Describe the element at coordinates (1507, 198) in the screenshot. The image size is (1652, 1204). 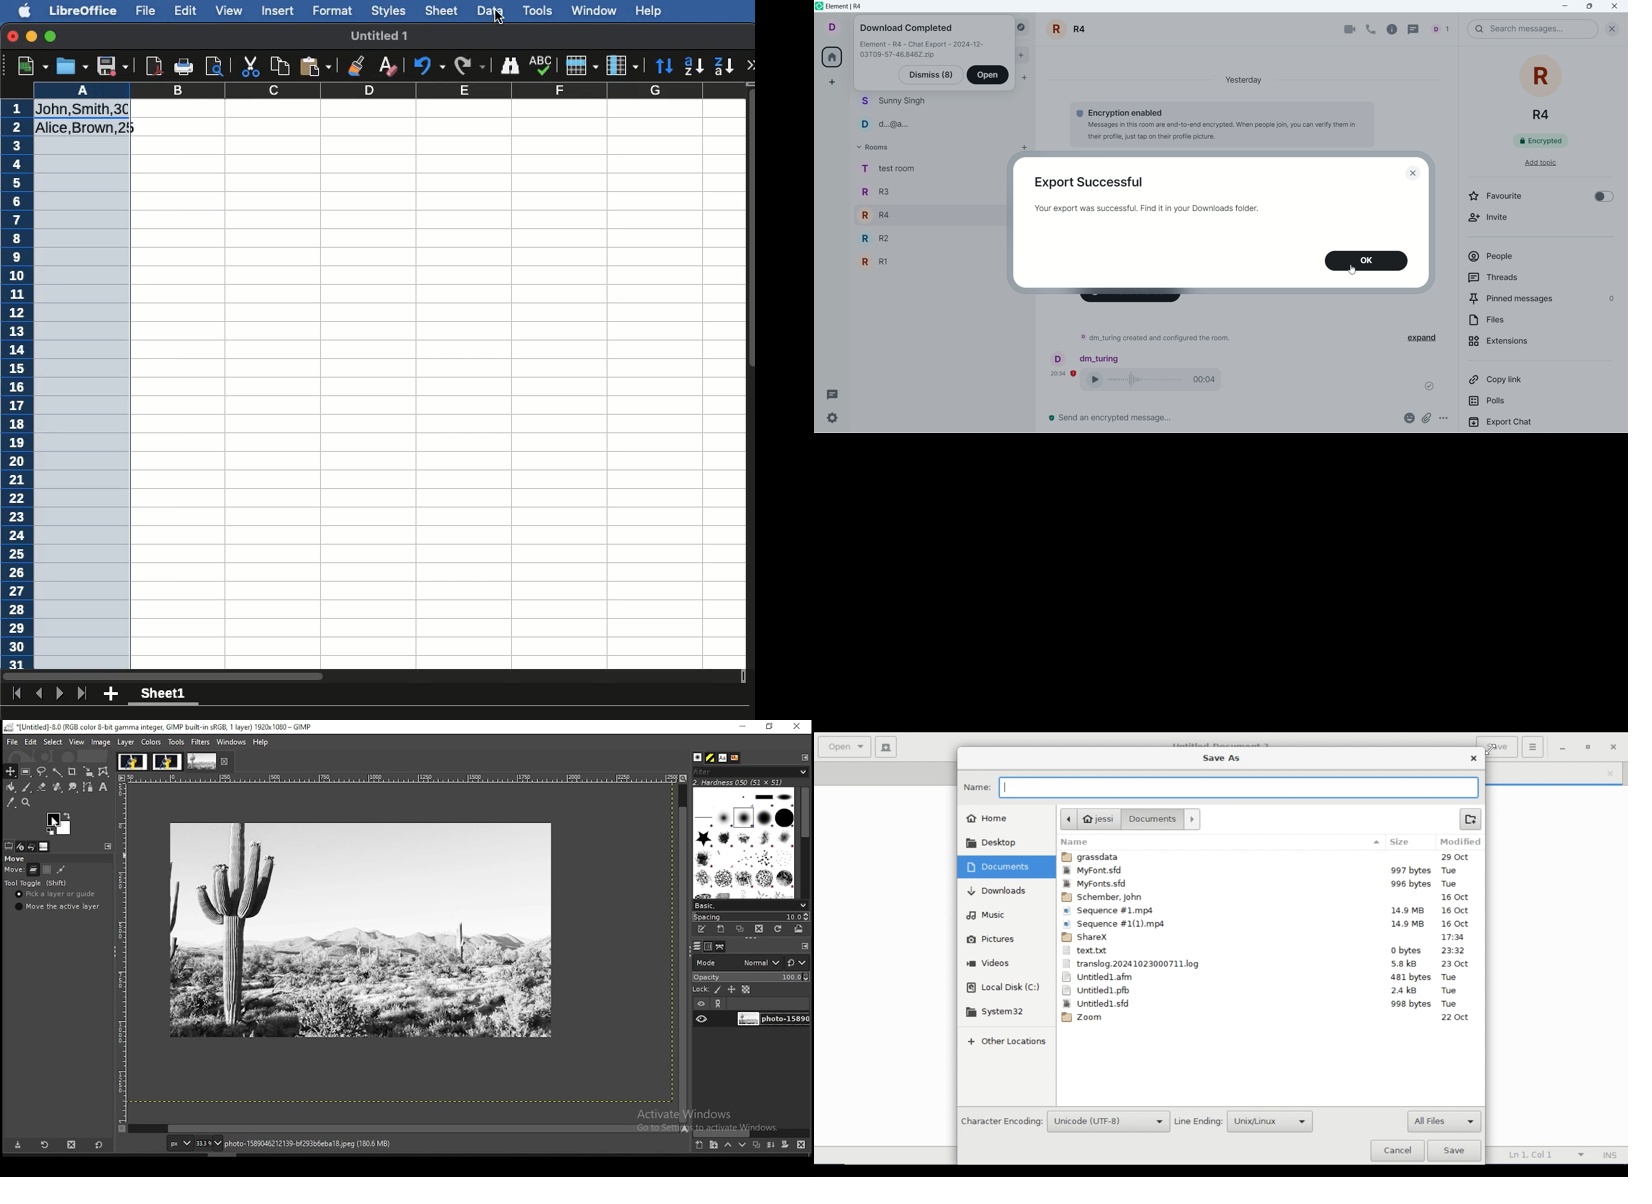
I see `favourite` at that location.